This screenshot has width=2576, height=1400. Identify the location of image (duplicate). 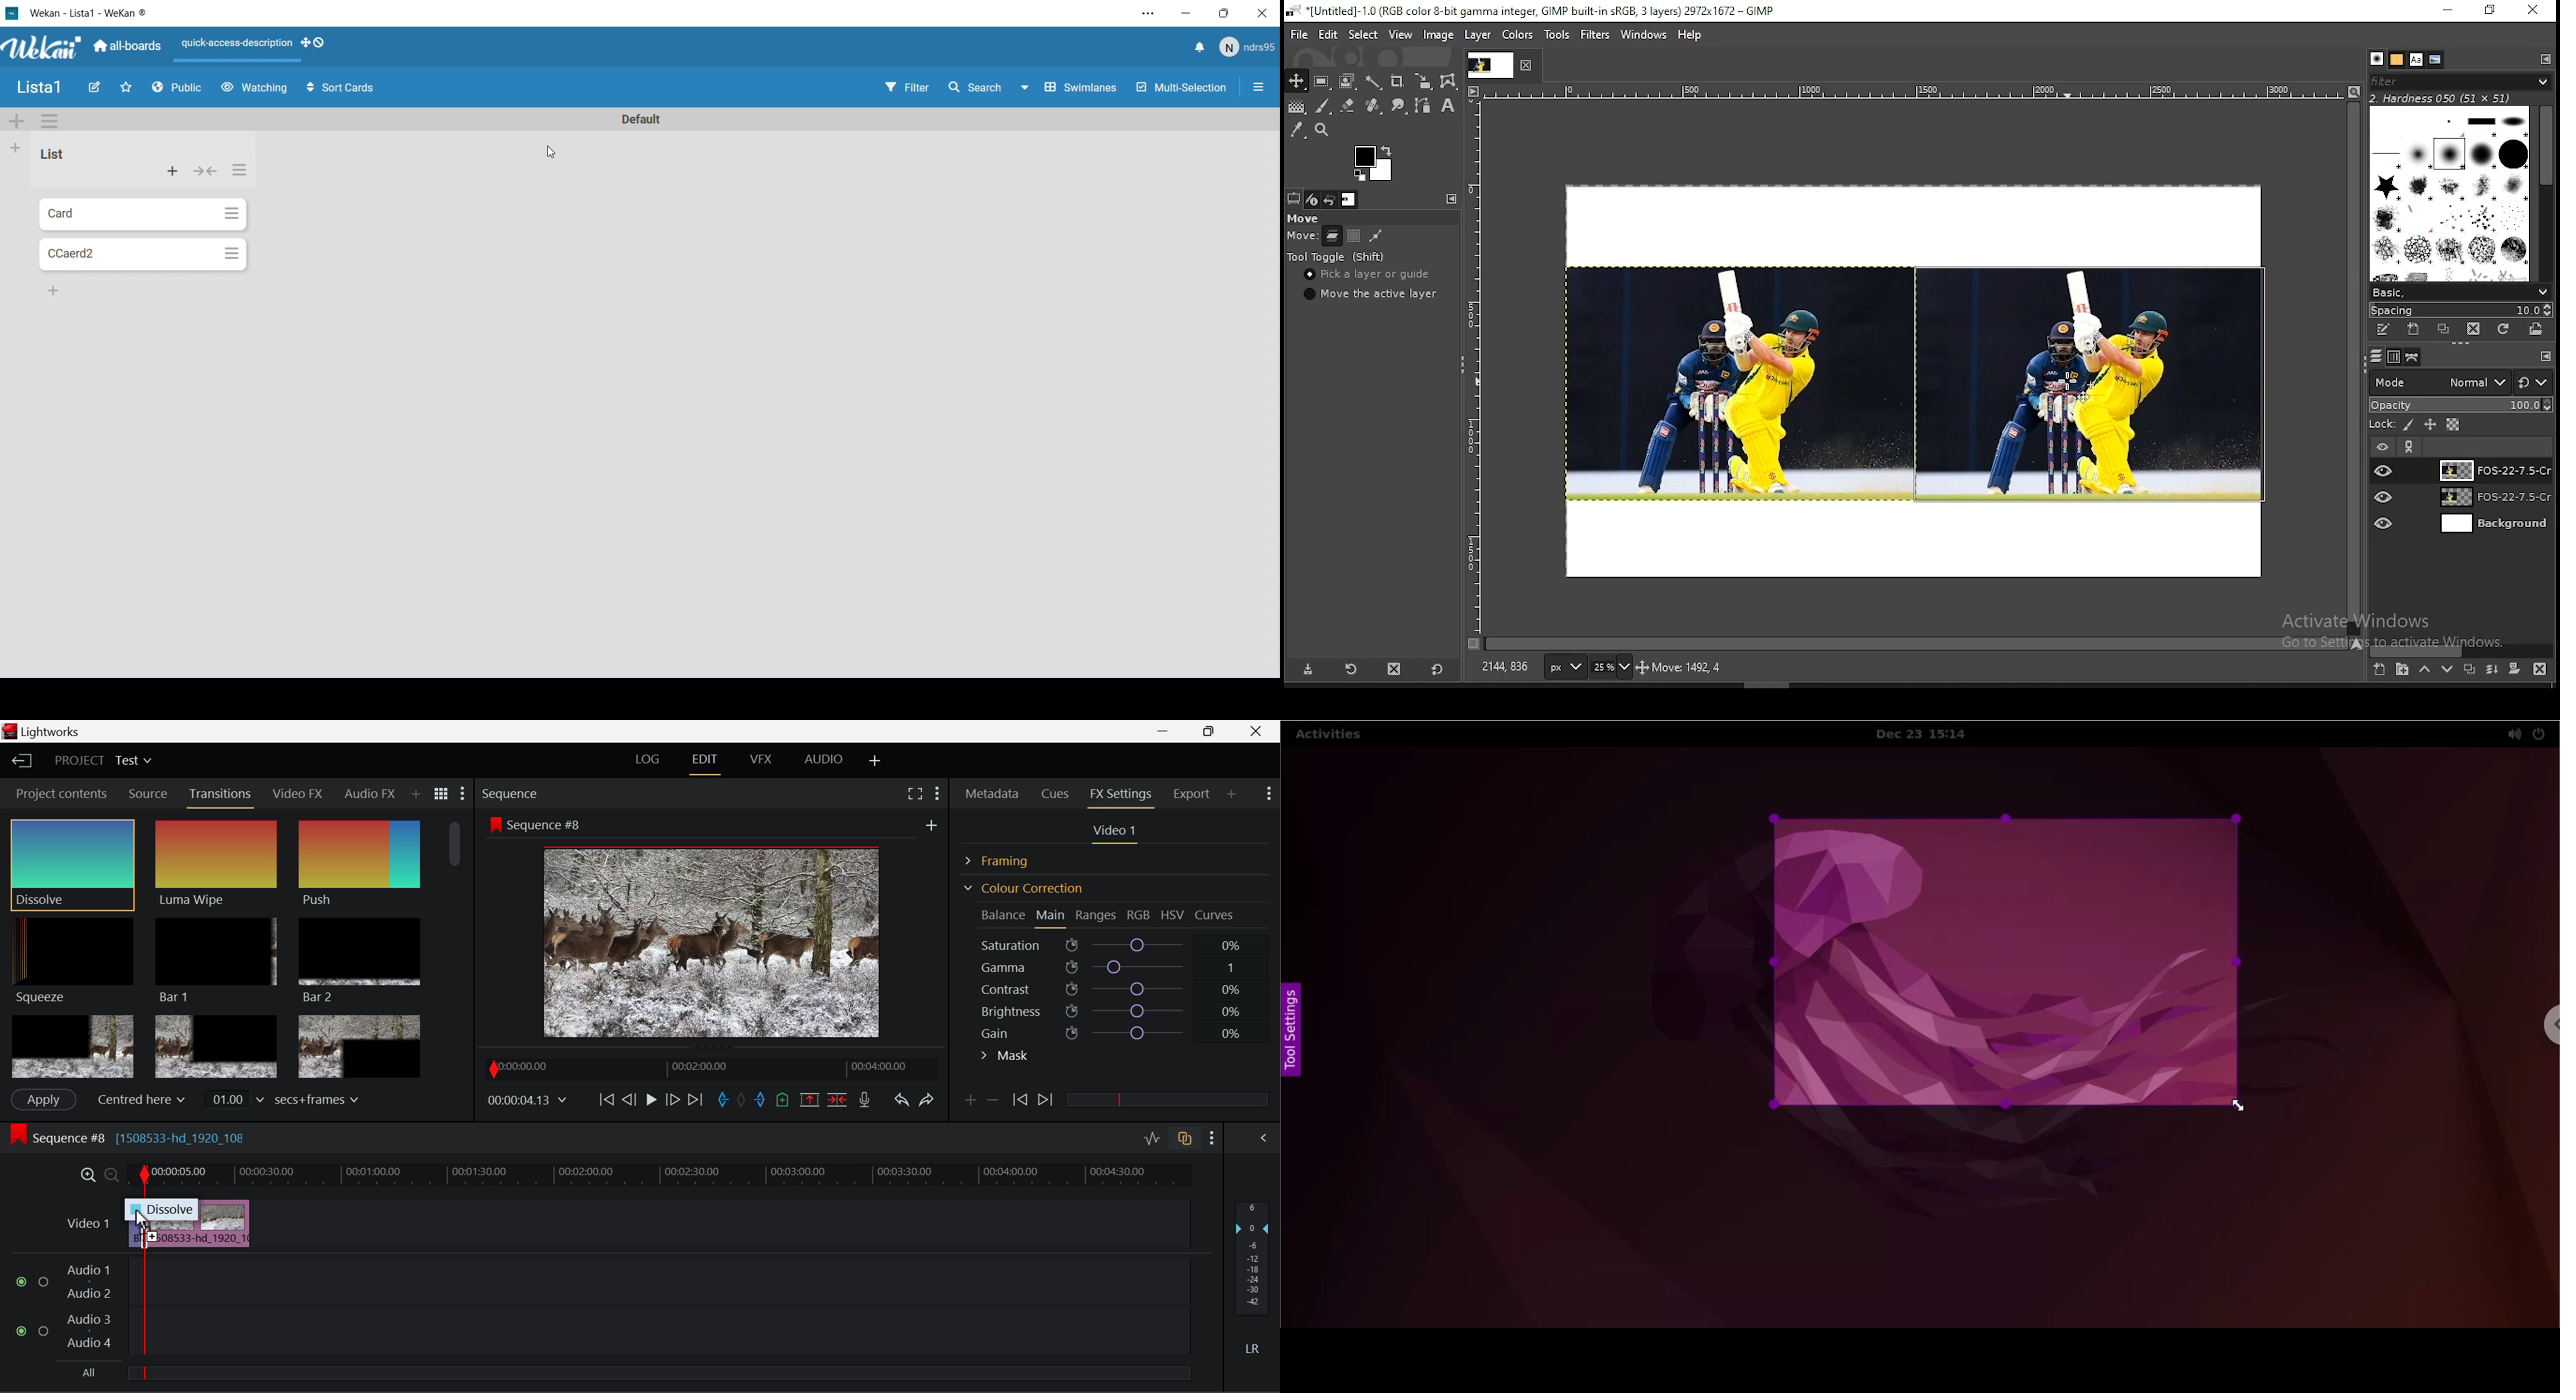
(2089, 384).